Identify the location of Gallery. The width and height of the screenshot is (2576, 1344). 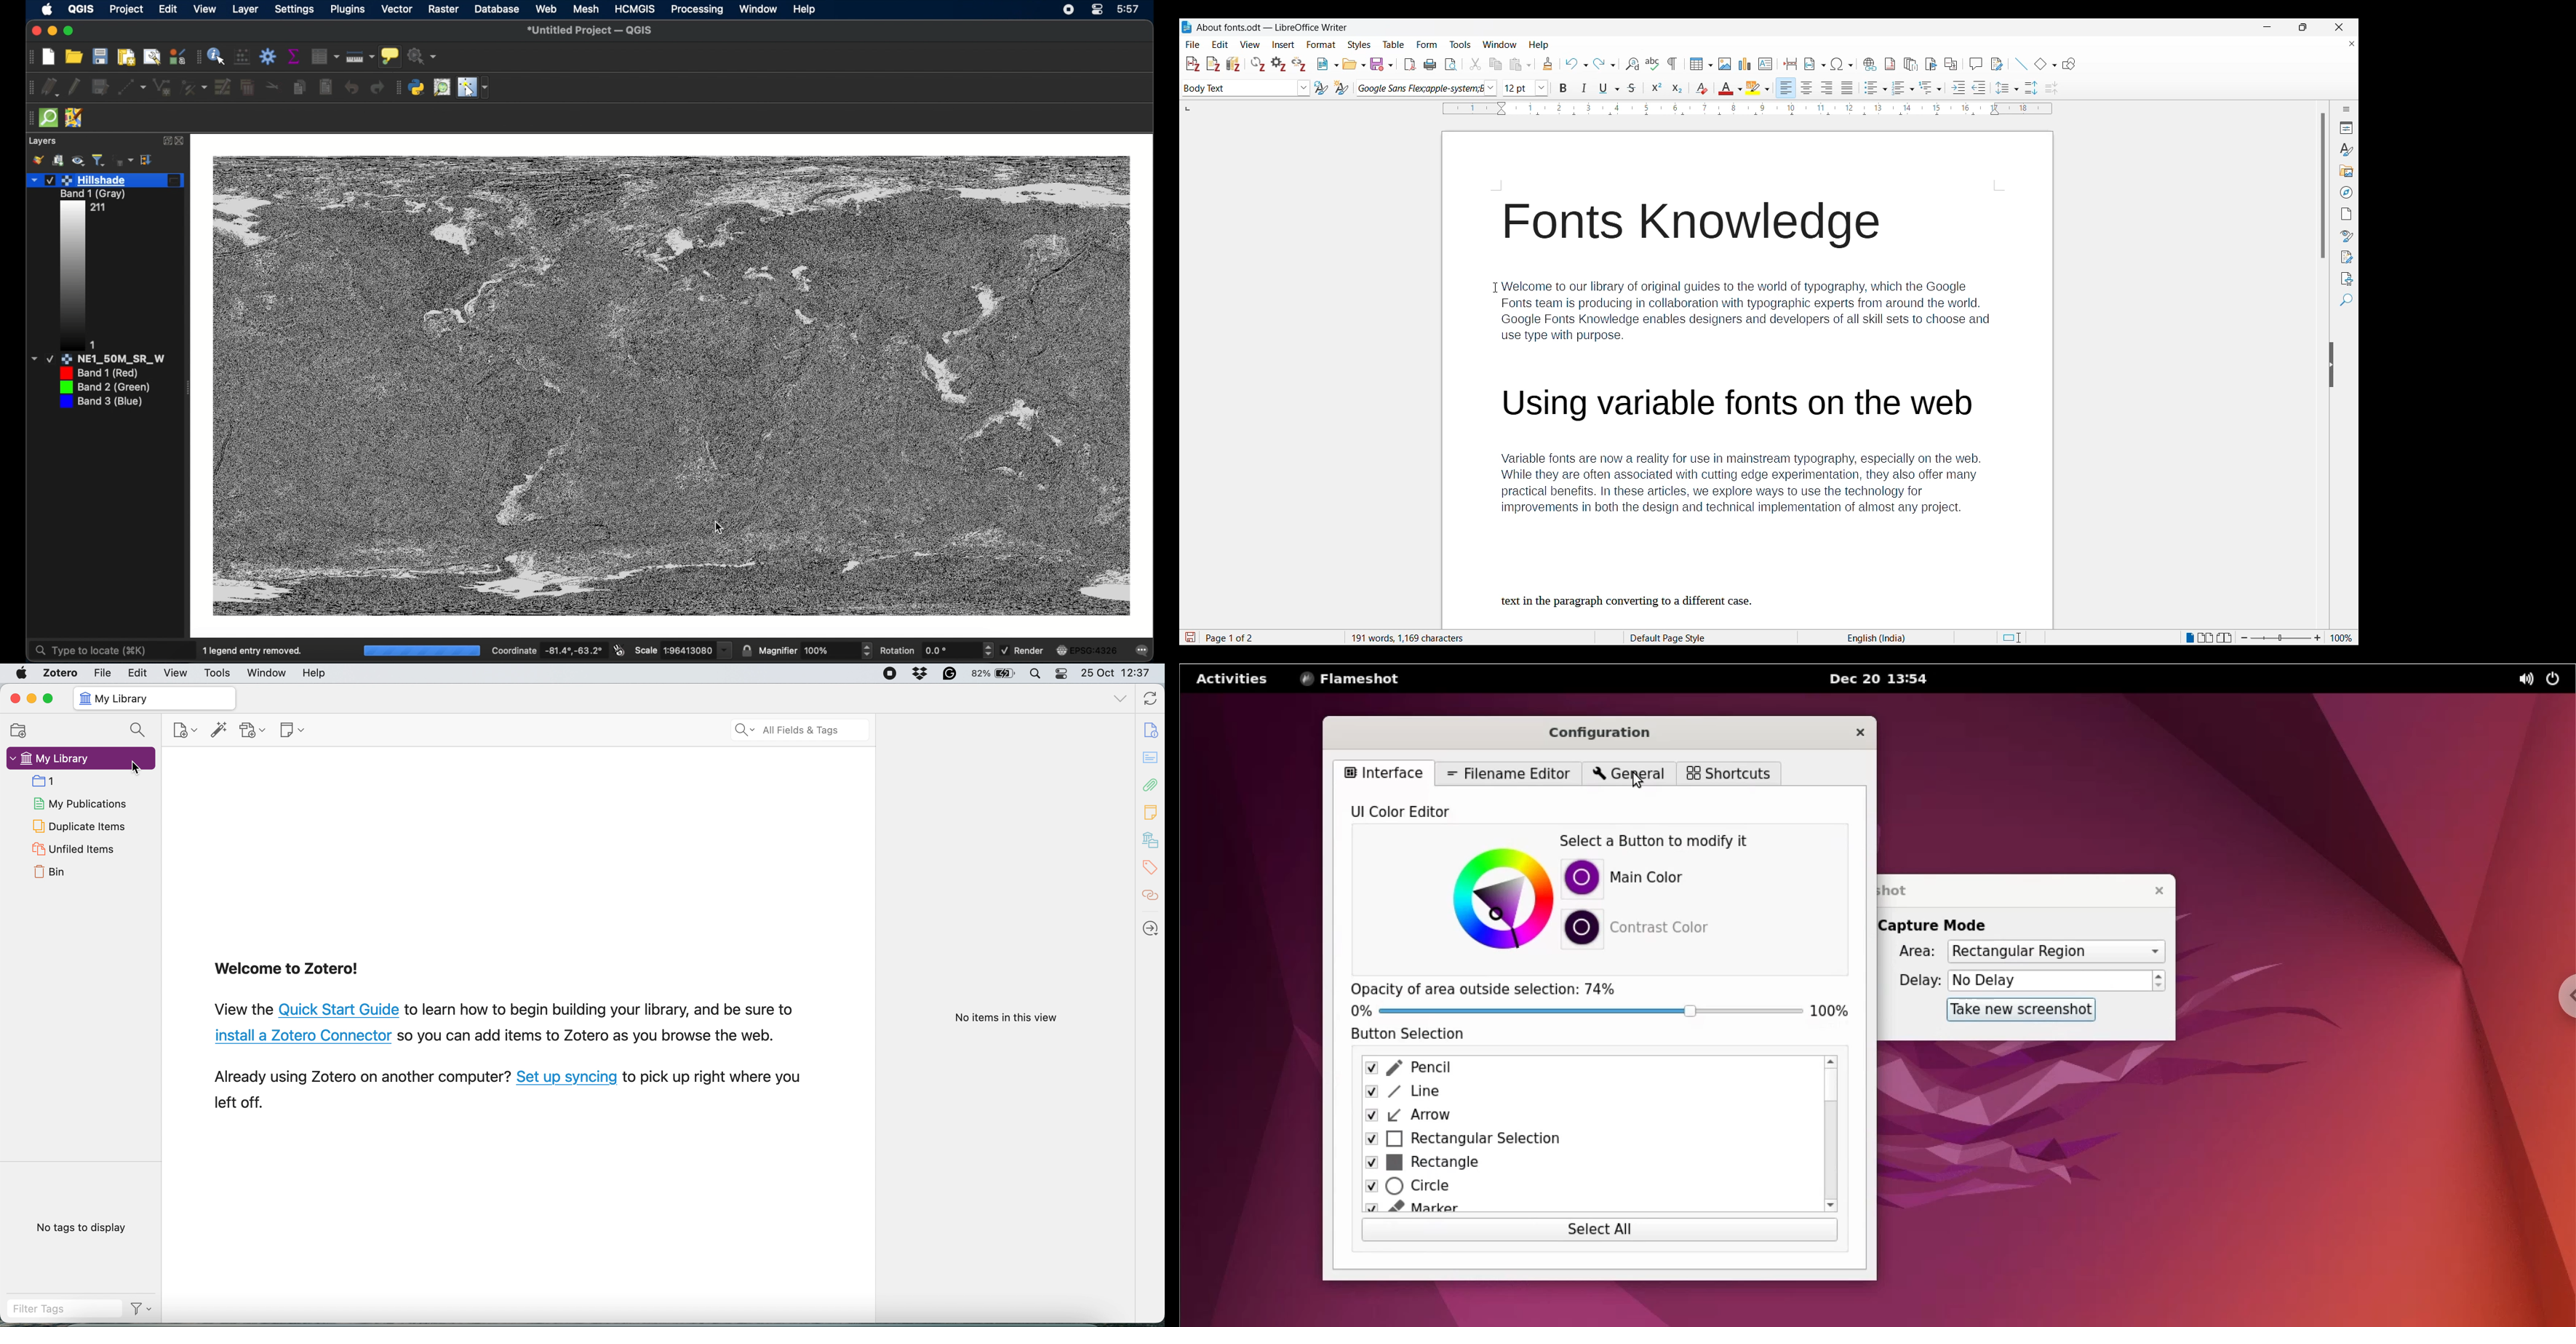
(2347, 171).